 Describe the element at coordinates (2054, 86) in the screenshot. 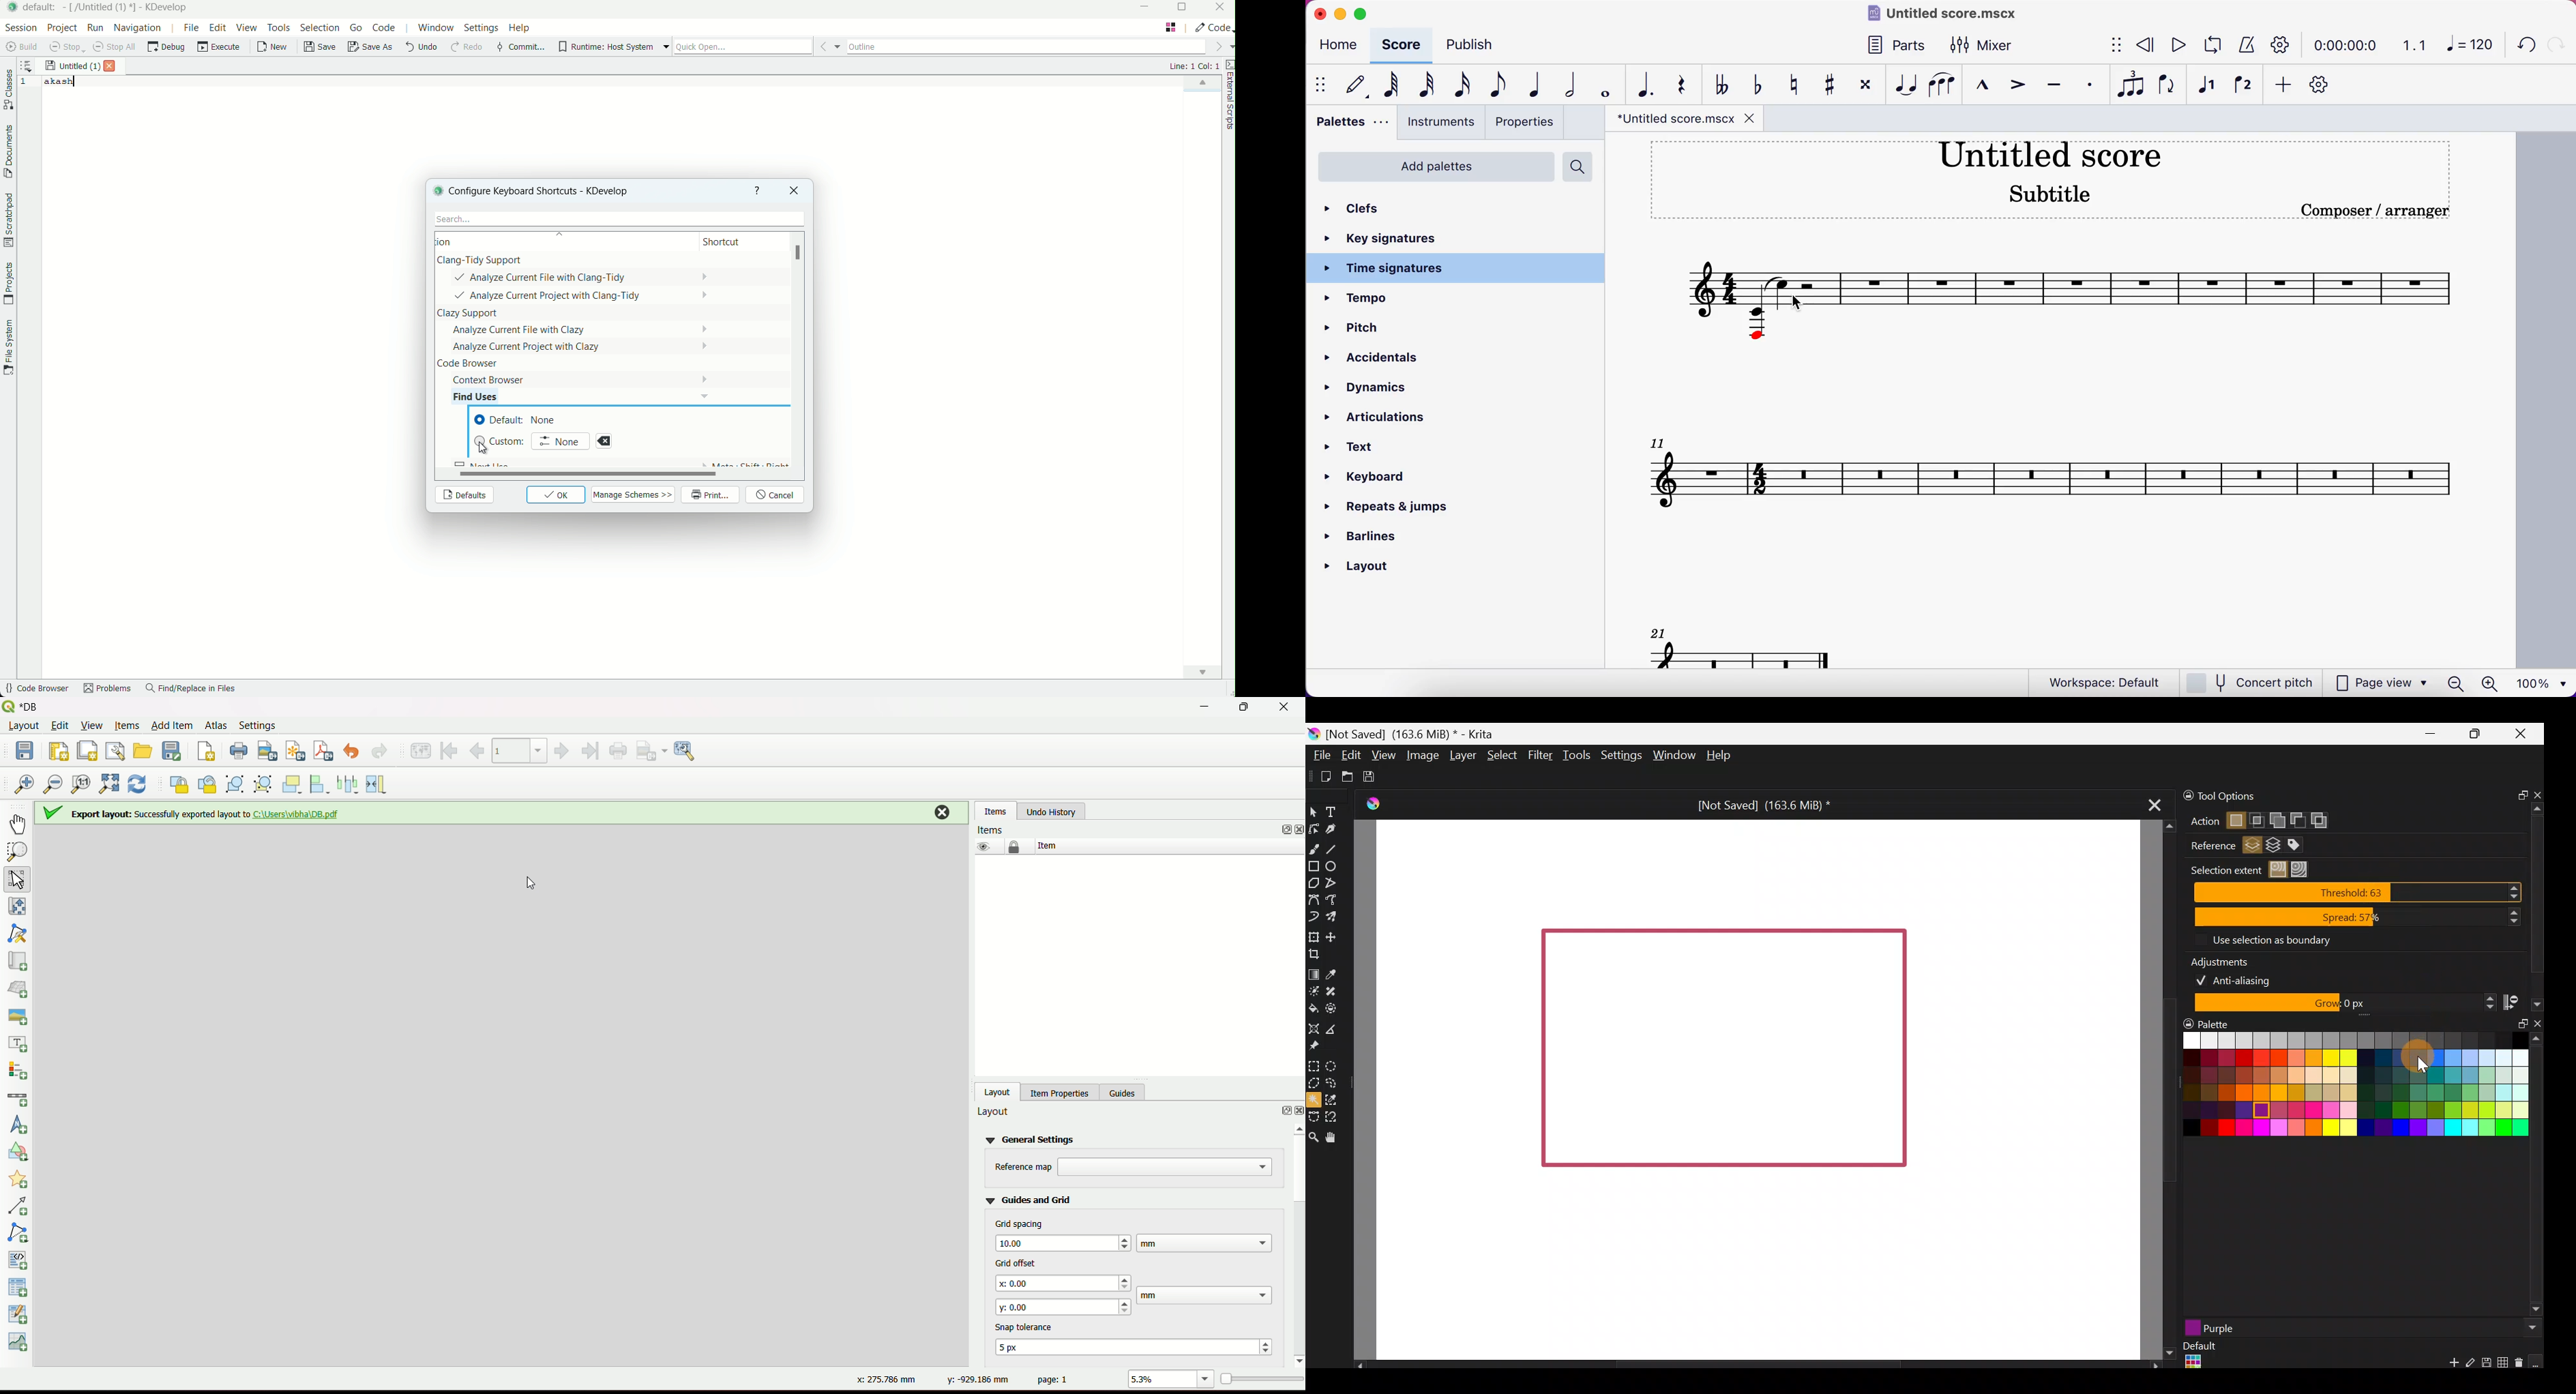

I see `tenuto` at that location.